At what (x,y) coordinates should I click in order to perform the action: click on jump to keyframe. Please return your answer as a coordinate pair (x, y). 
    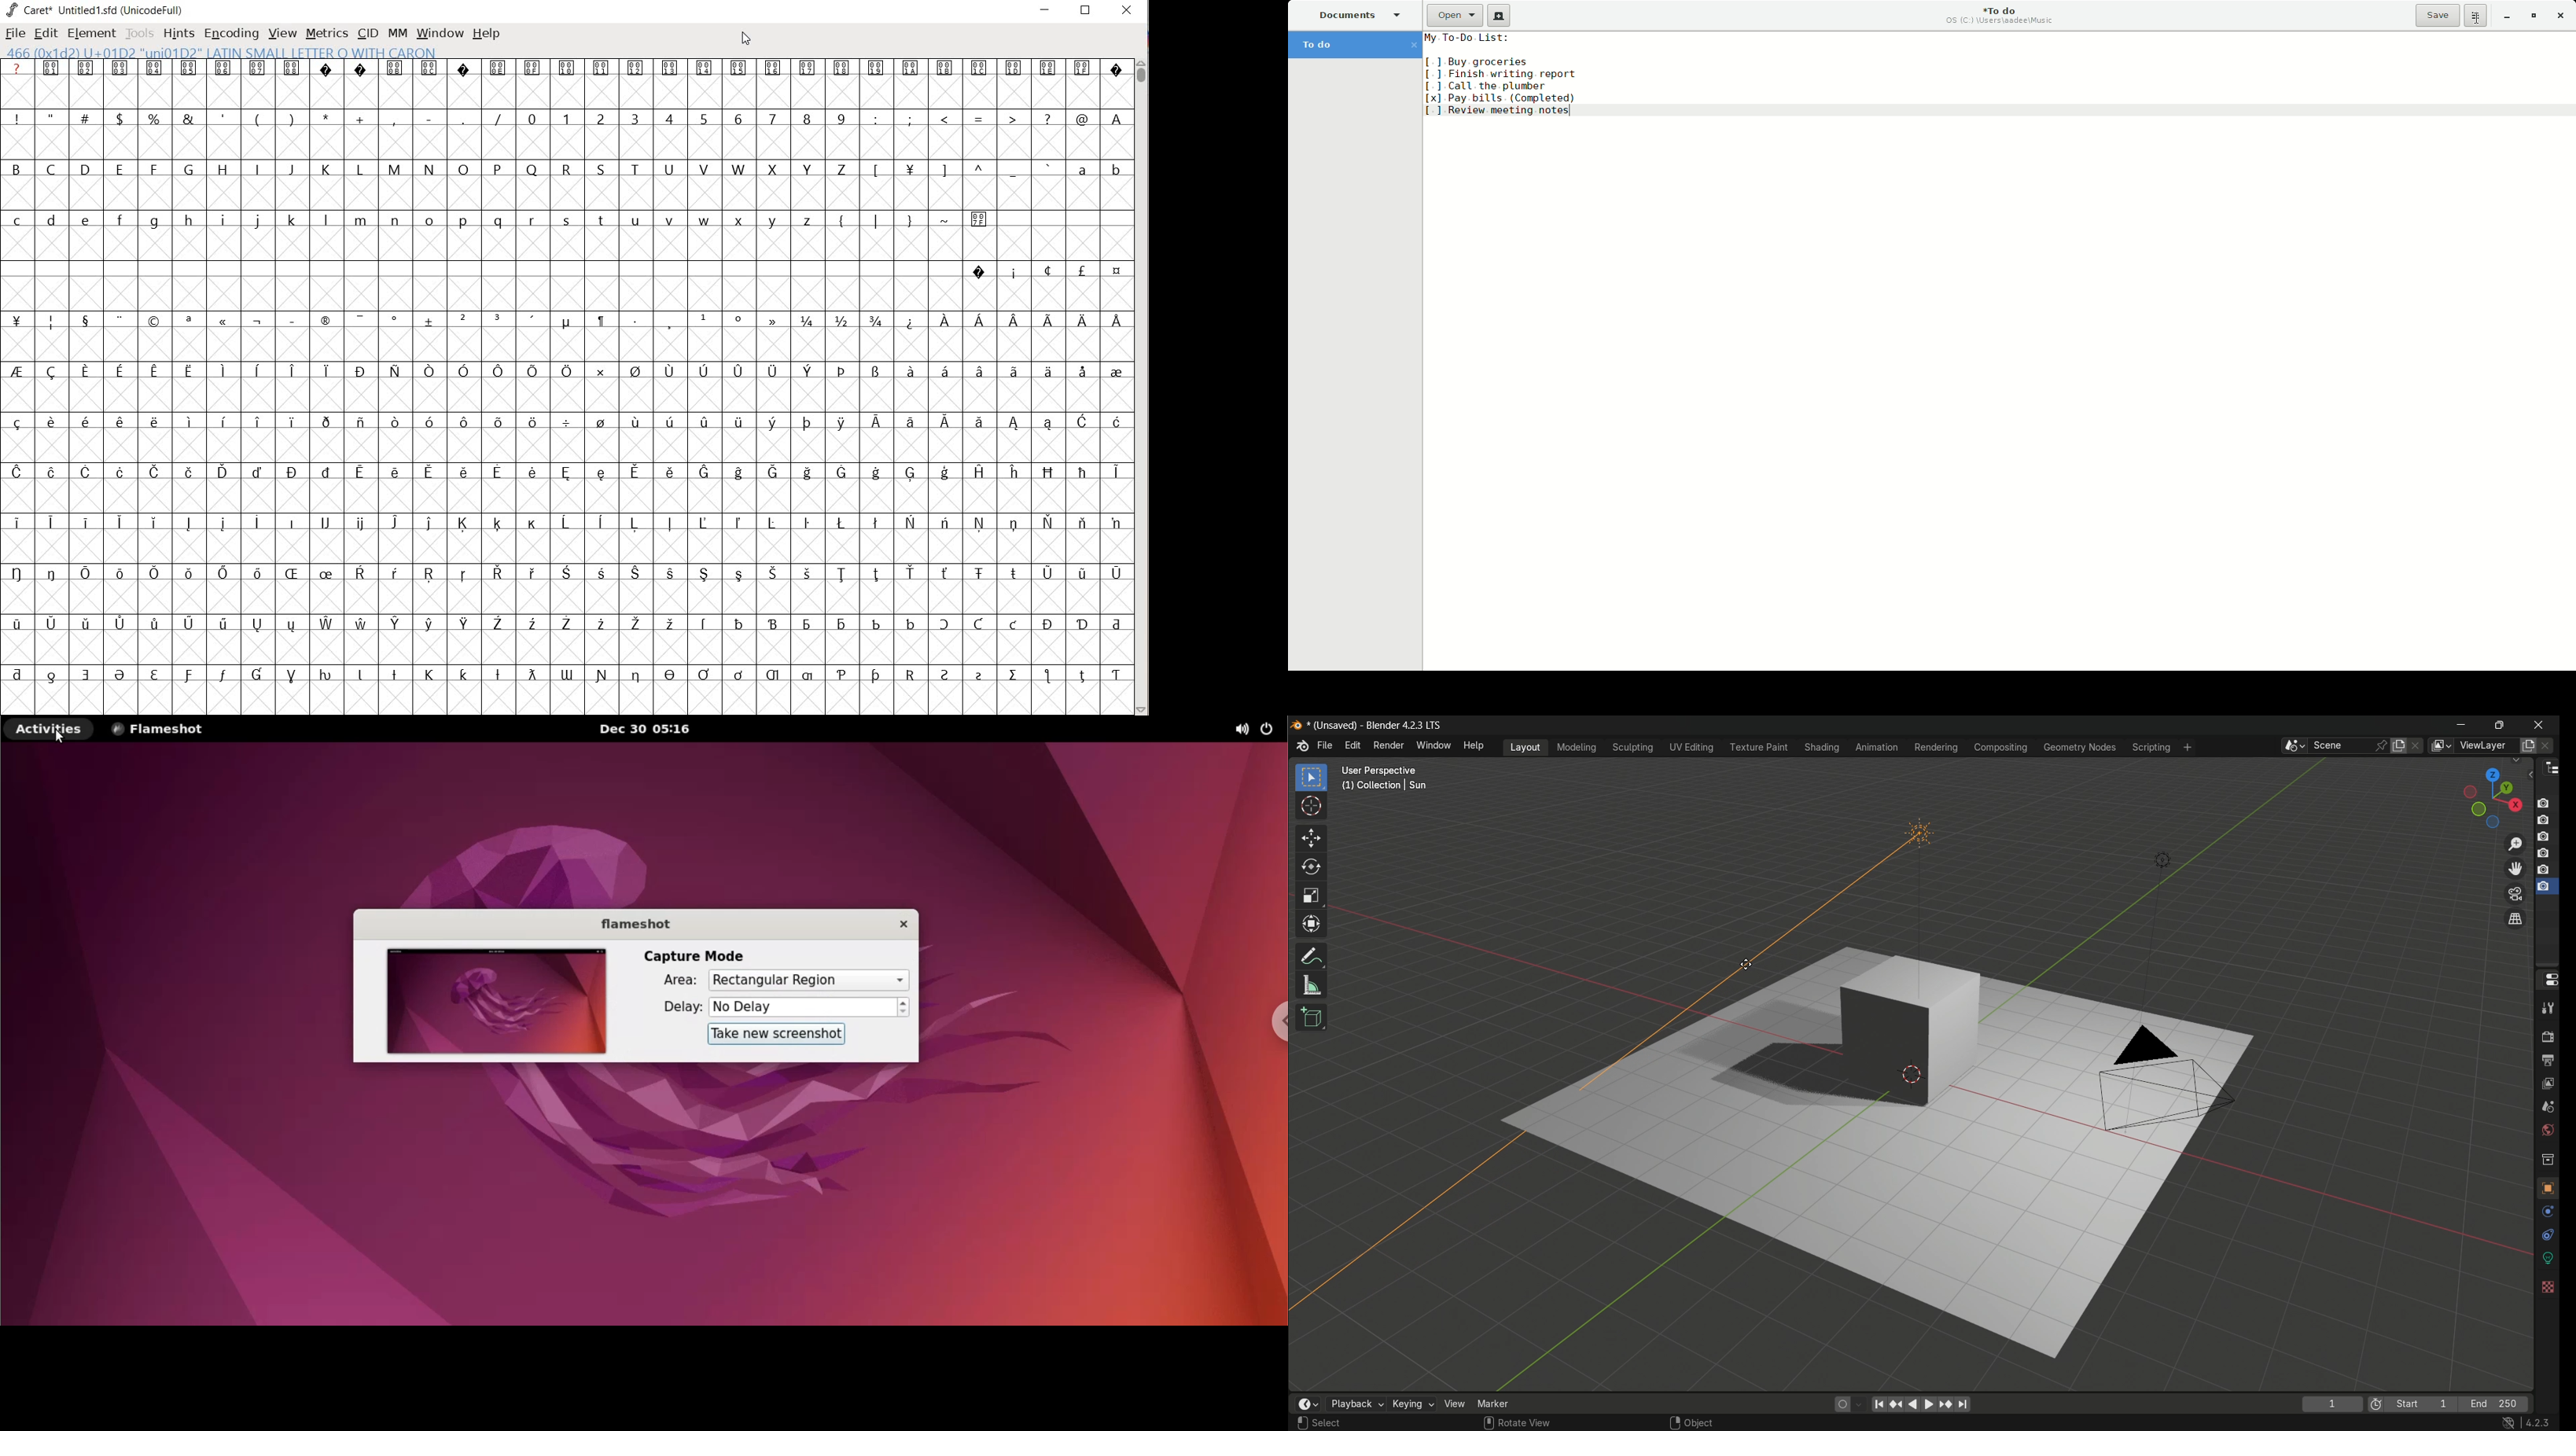
    Looking at the image, I should click on (1898, 1406).